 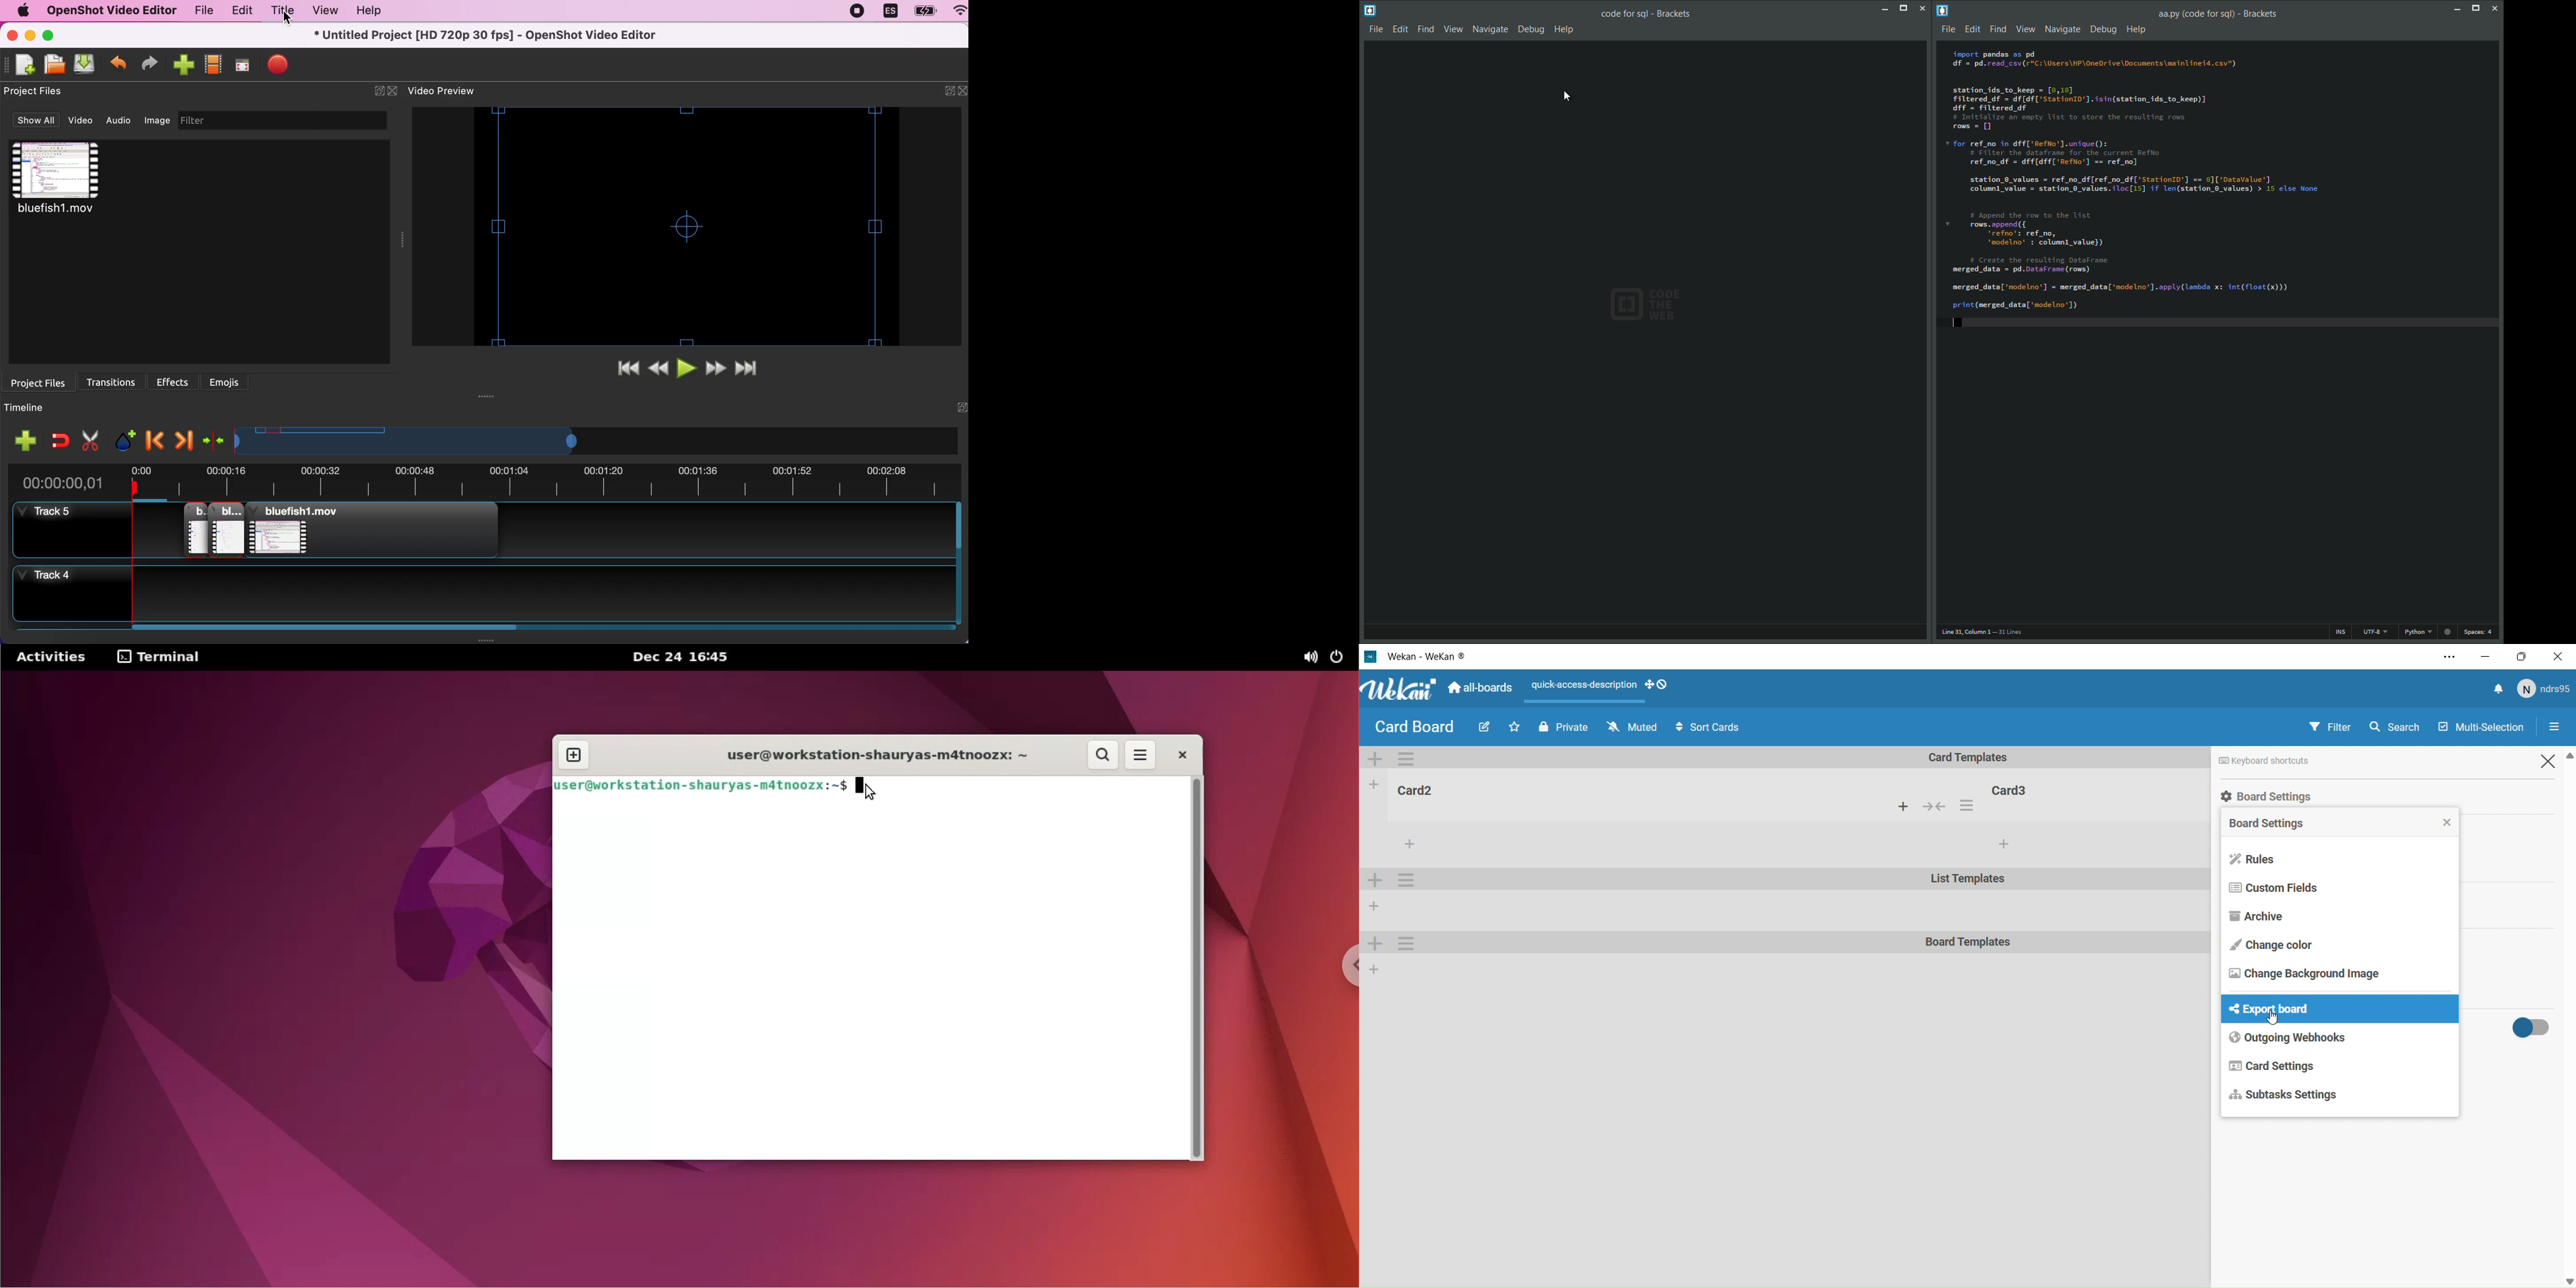 I want to click on Change Background Image, so click(x=2314, y=979).